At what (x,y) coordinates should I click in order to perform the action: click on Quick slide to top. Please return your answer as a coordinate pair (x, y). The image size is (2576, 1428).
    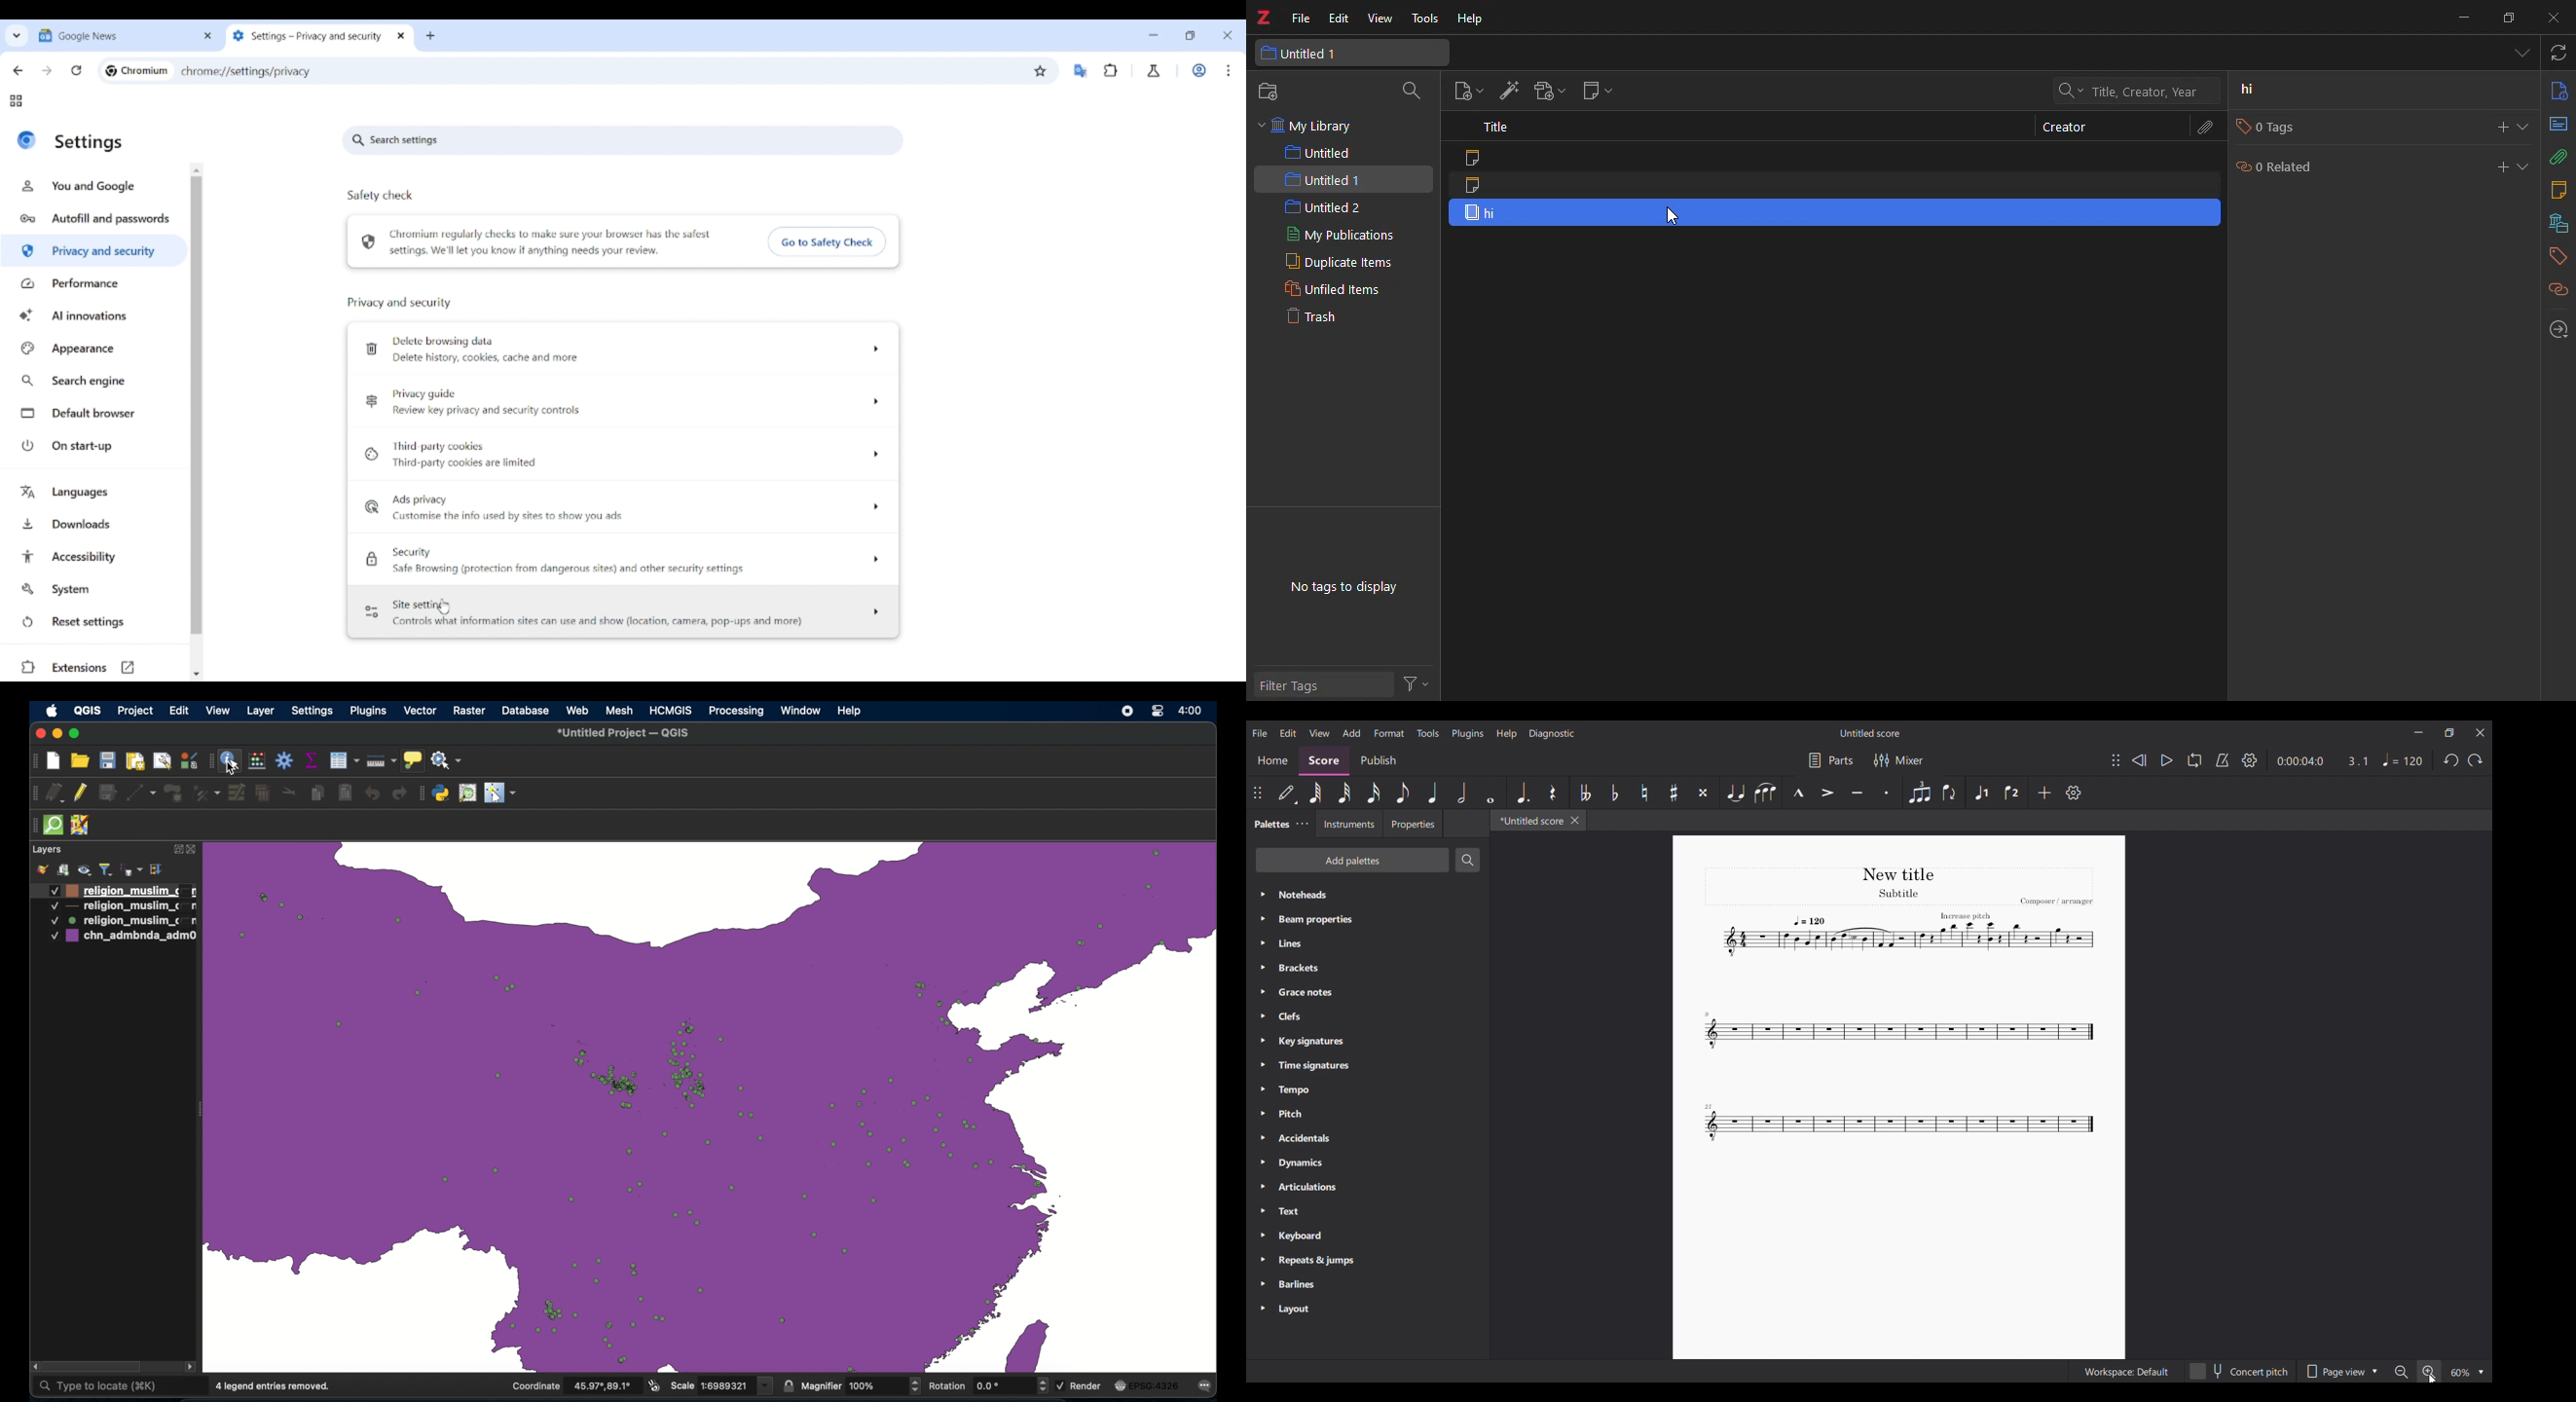
    Looking at the image, I should click on (197, 171).